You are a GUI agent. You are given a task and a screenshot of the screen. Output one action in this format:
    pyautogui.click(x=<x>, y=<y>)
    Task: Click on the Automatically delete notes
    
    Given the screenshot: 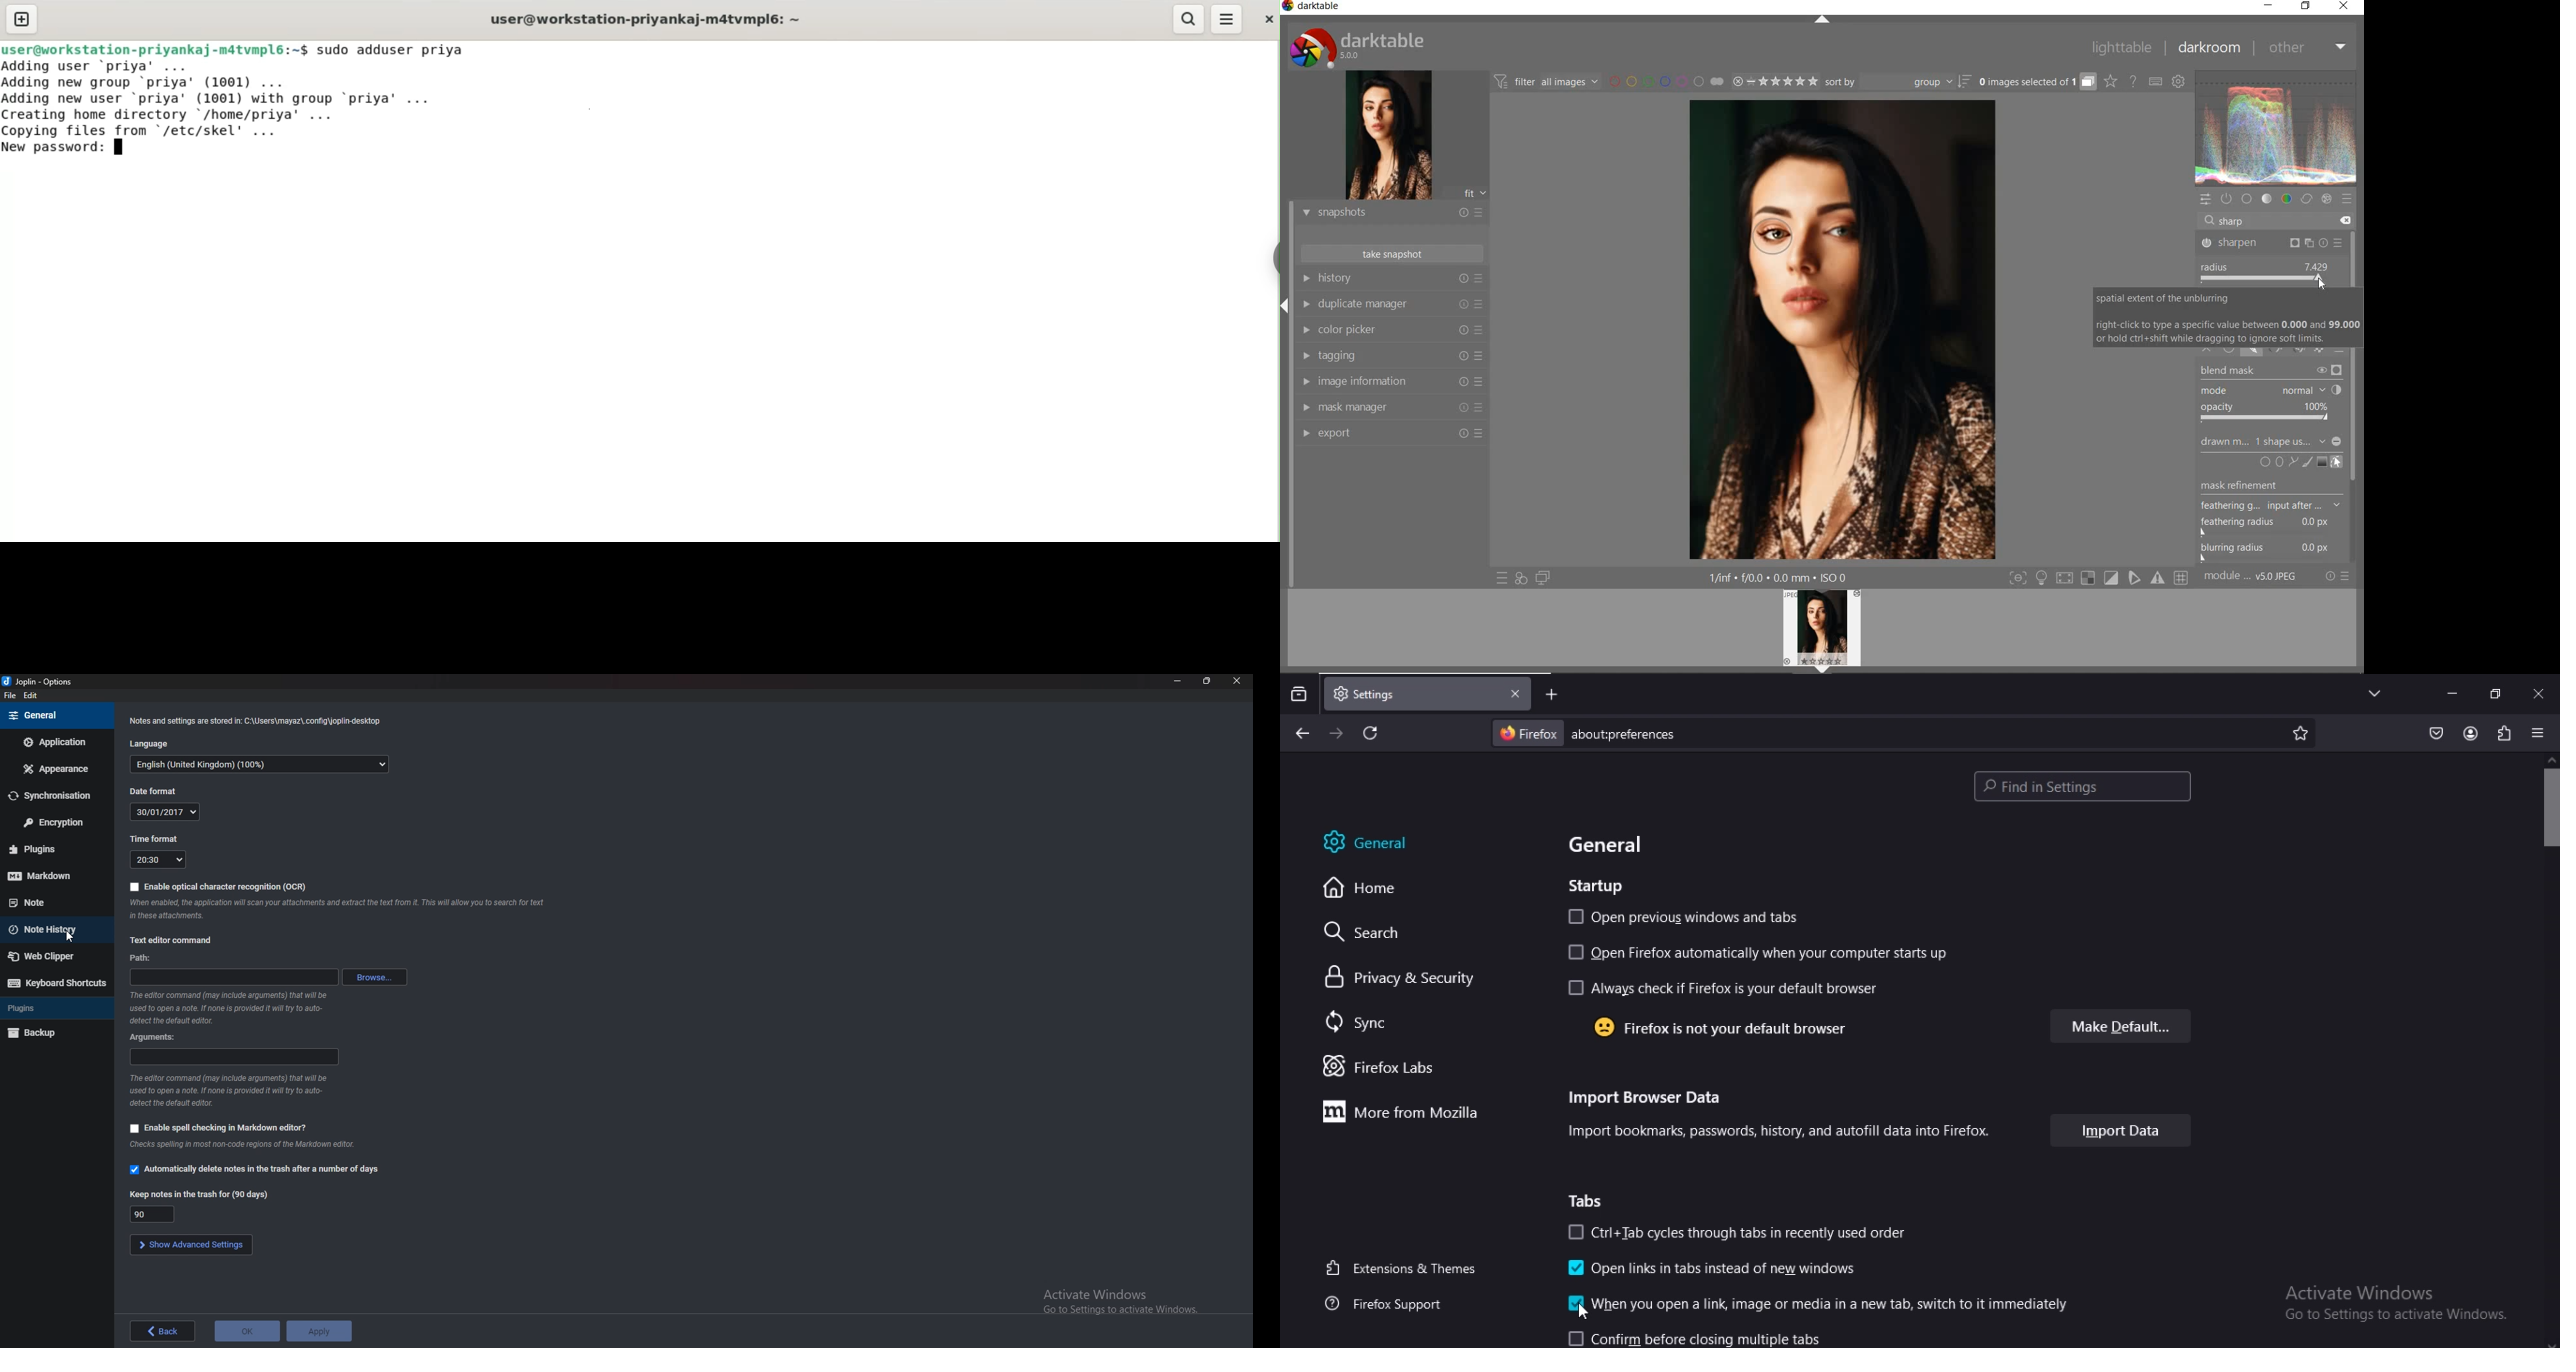 What is the action you would take?
    pyautogui.click(x=265, y=1170)
    